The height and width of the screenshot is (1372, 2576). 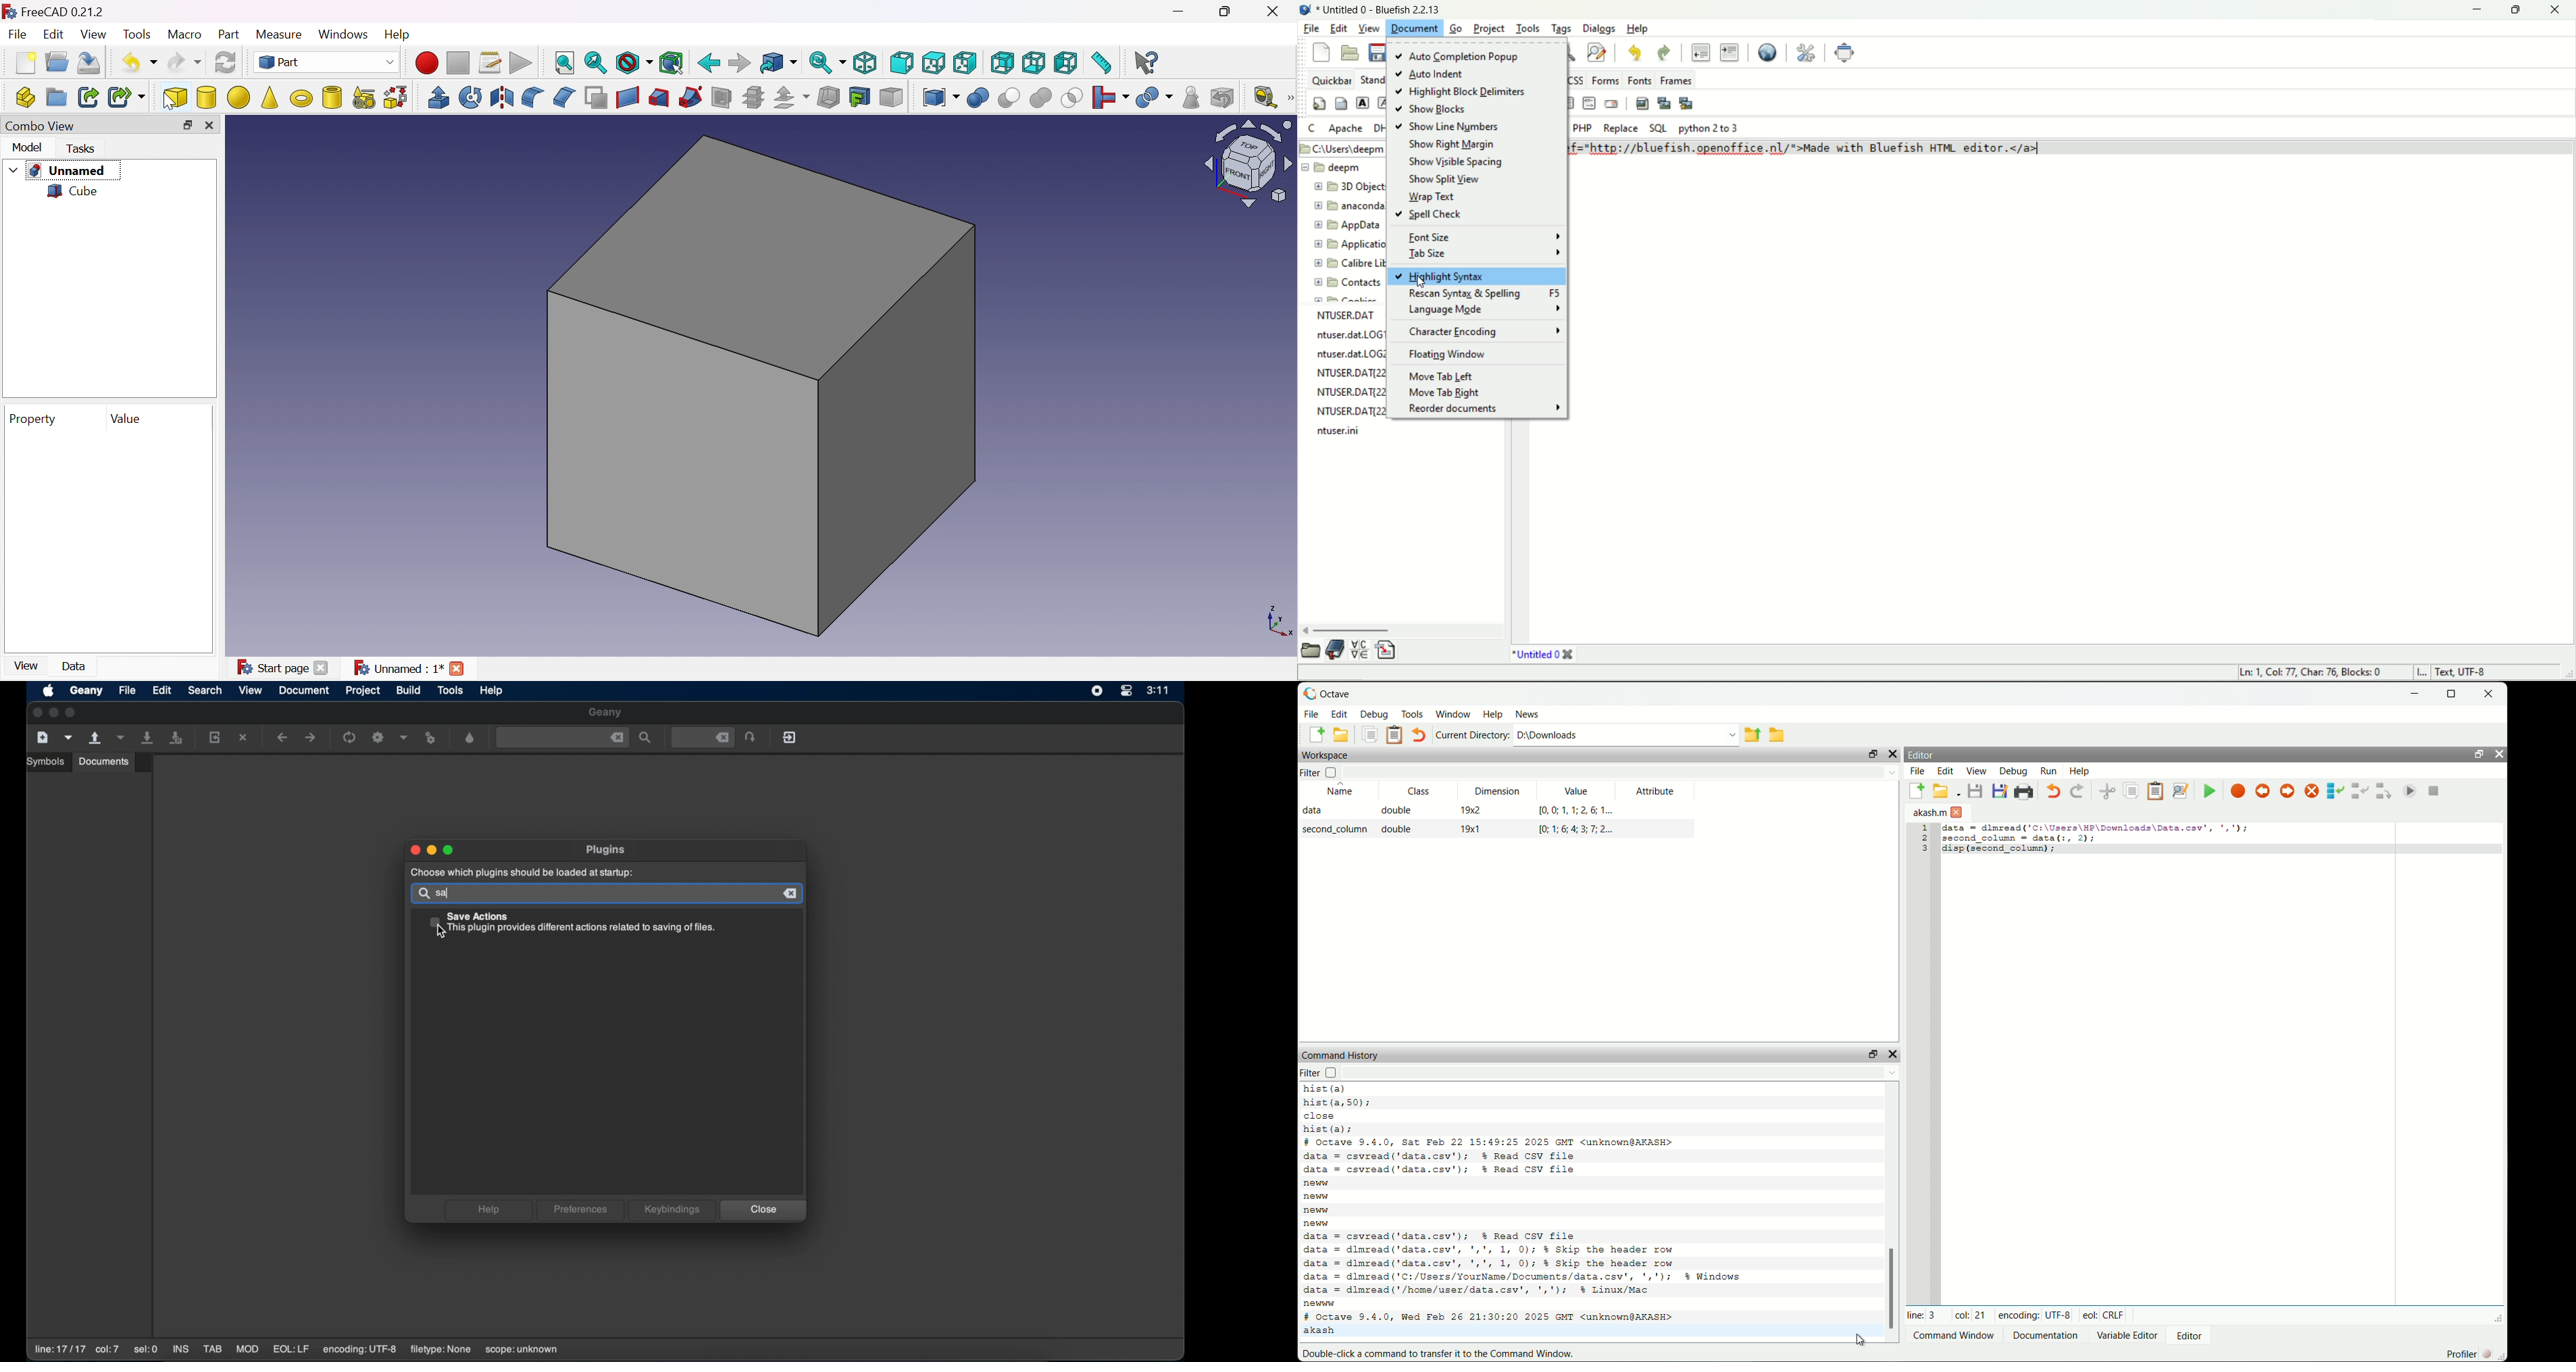 What do you see at coordinates (720, 97) in the screenshot?
I see `Section` at bounding box center [720, 97].